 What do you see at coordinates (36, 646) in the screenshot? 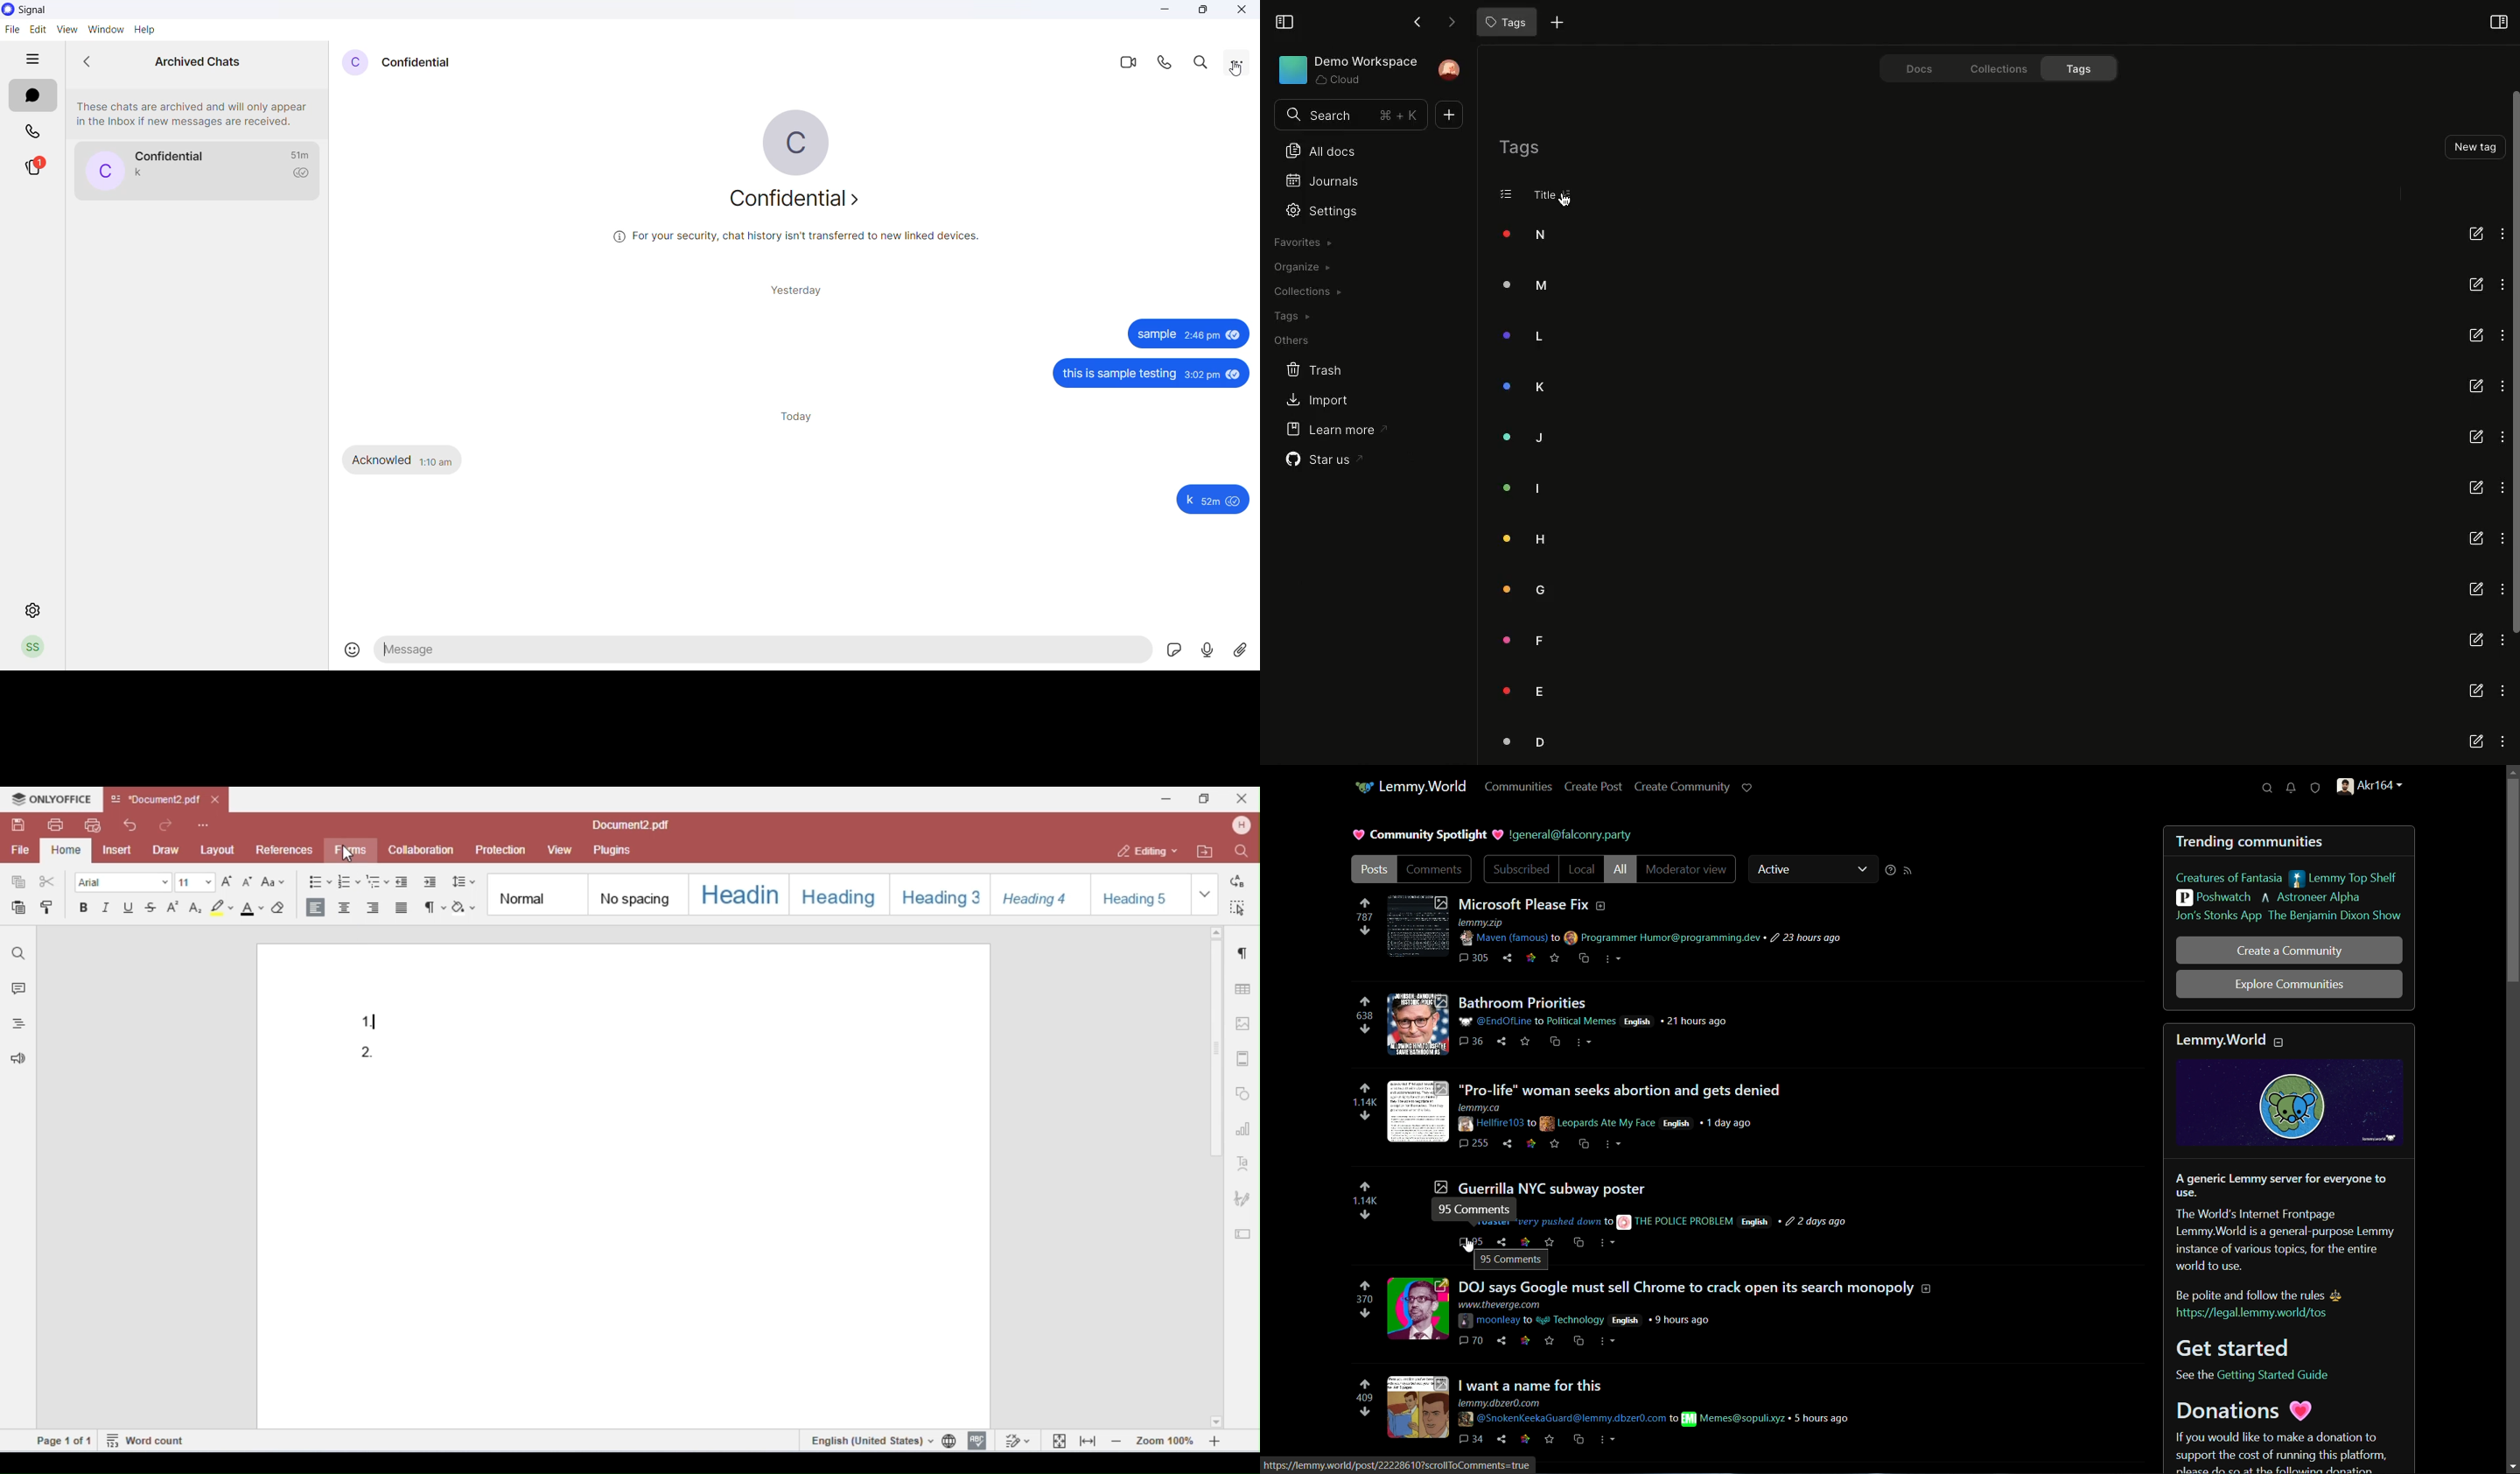
I see `profile` at bounding box center [36, 646].